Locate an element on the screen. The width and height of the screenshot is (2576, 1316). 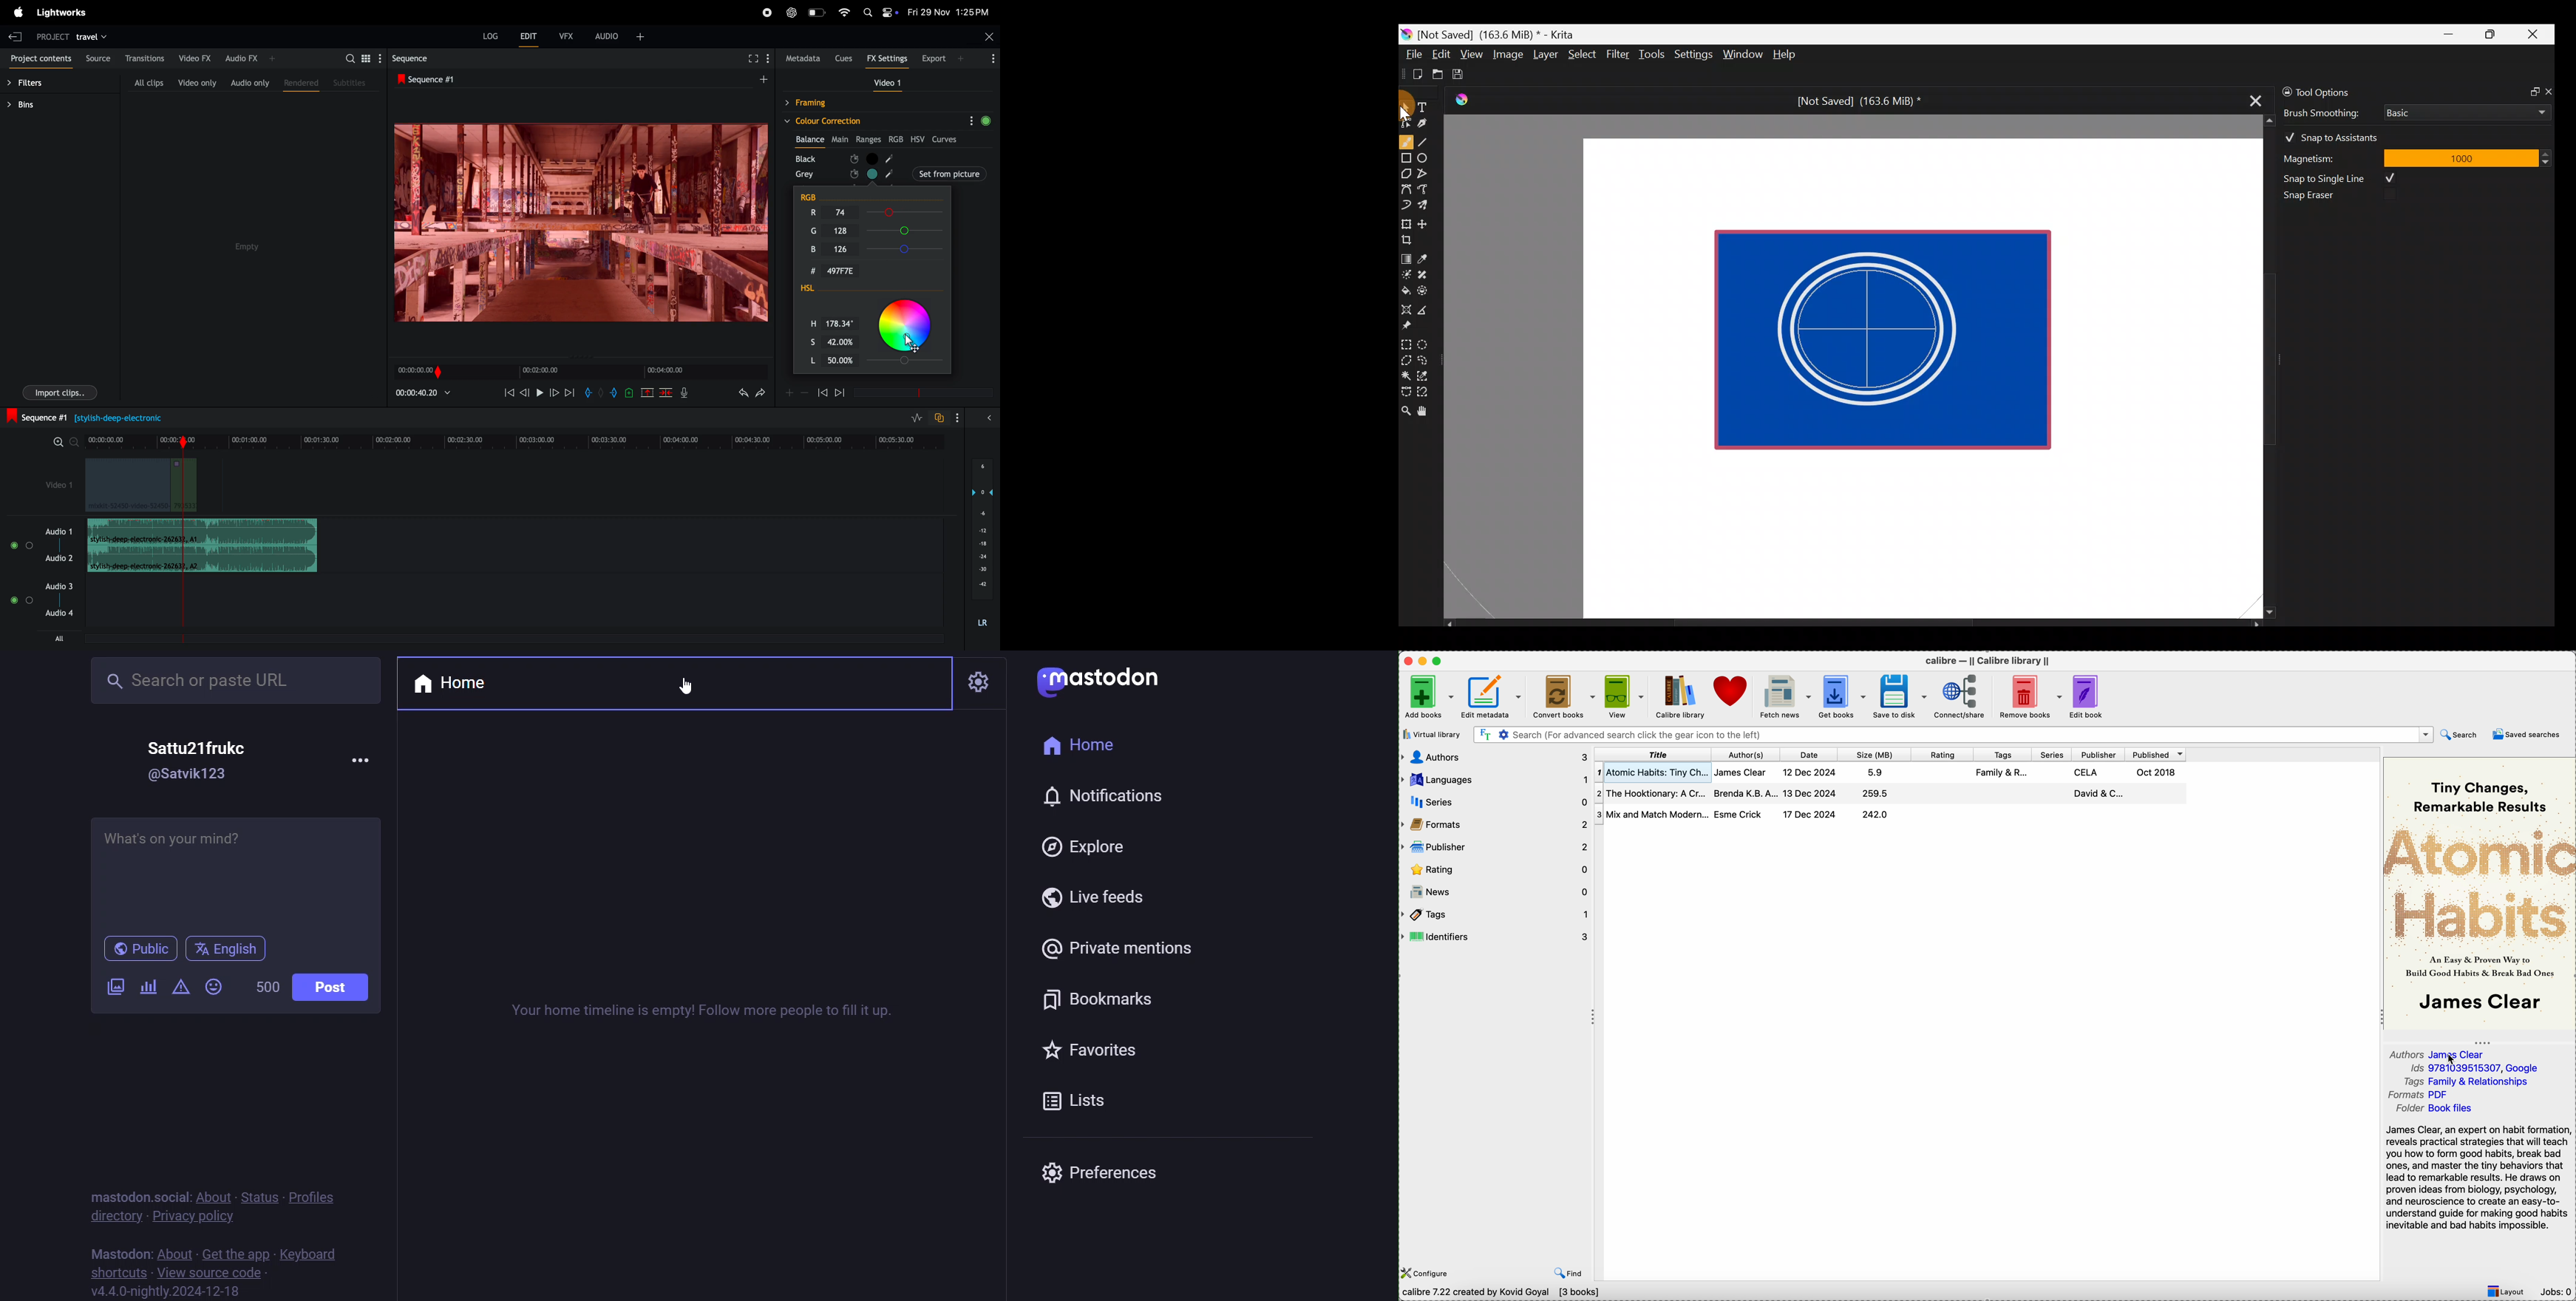
Log is located at coordinates (490, 36).